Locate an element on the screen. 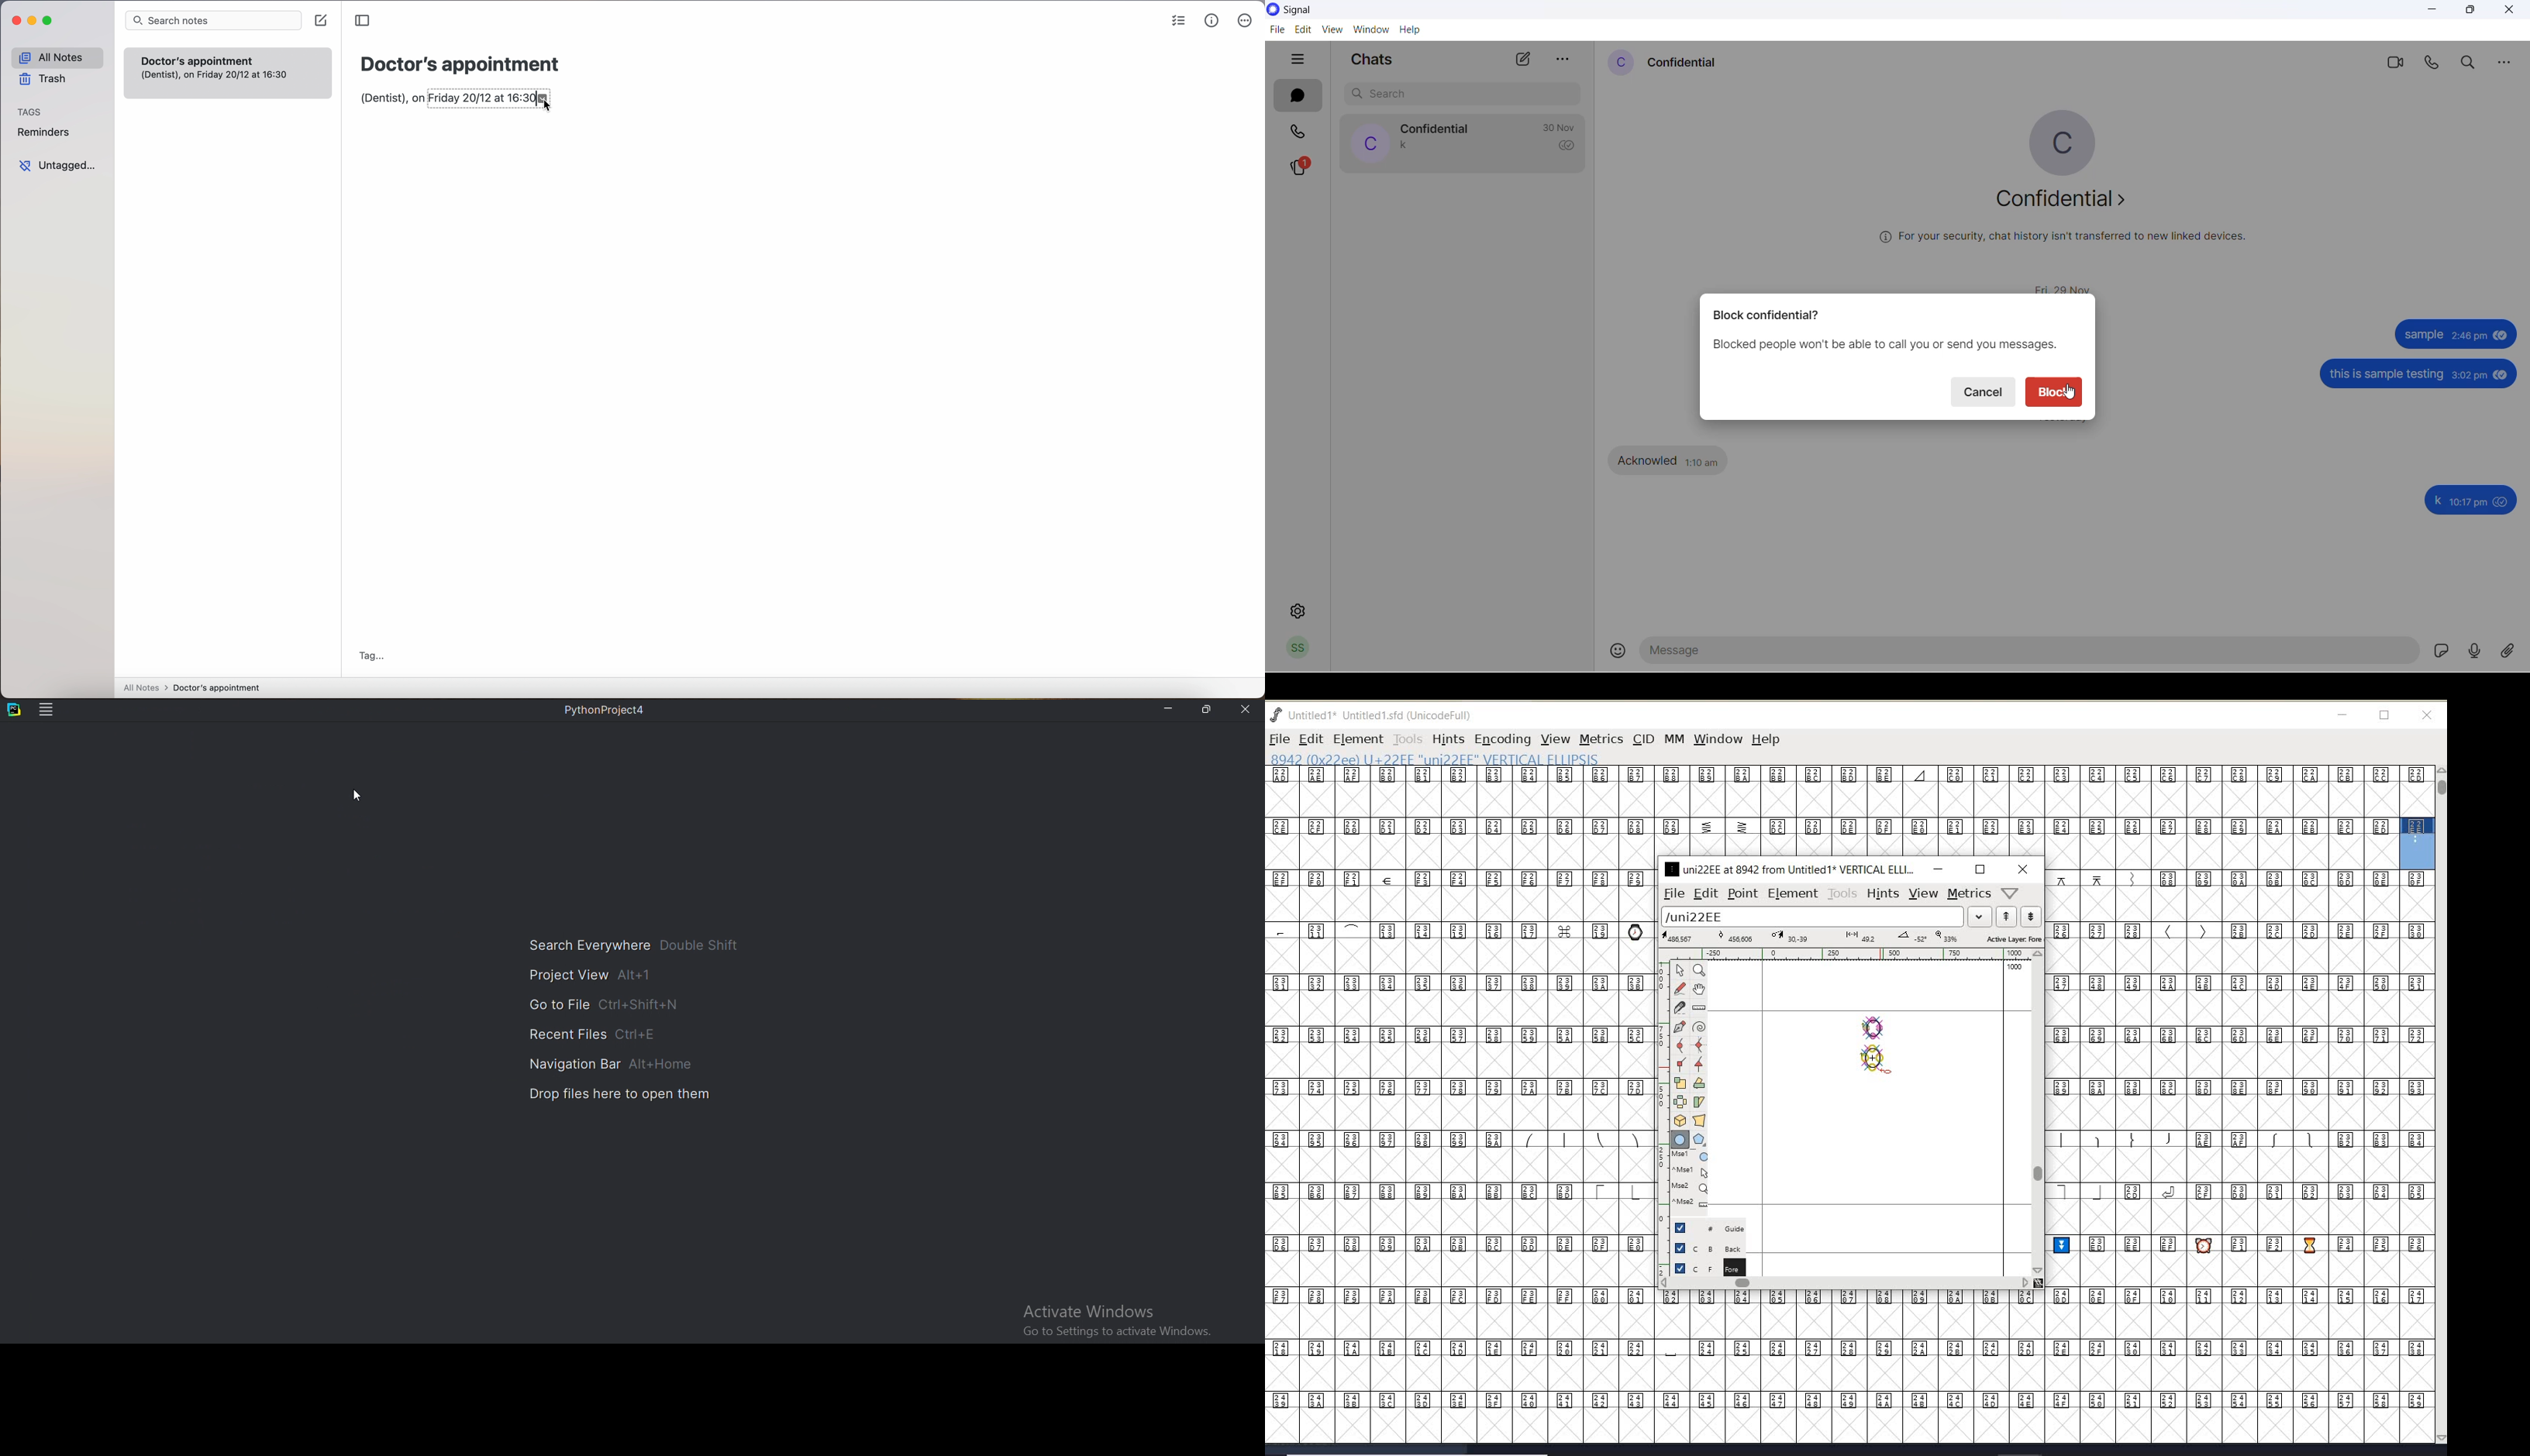  ellipse tool is located at coordinates (1890, 1073).